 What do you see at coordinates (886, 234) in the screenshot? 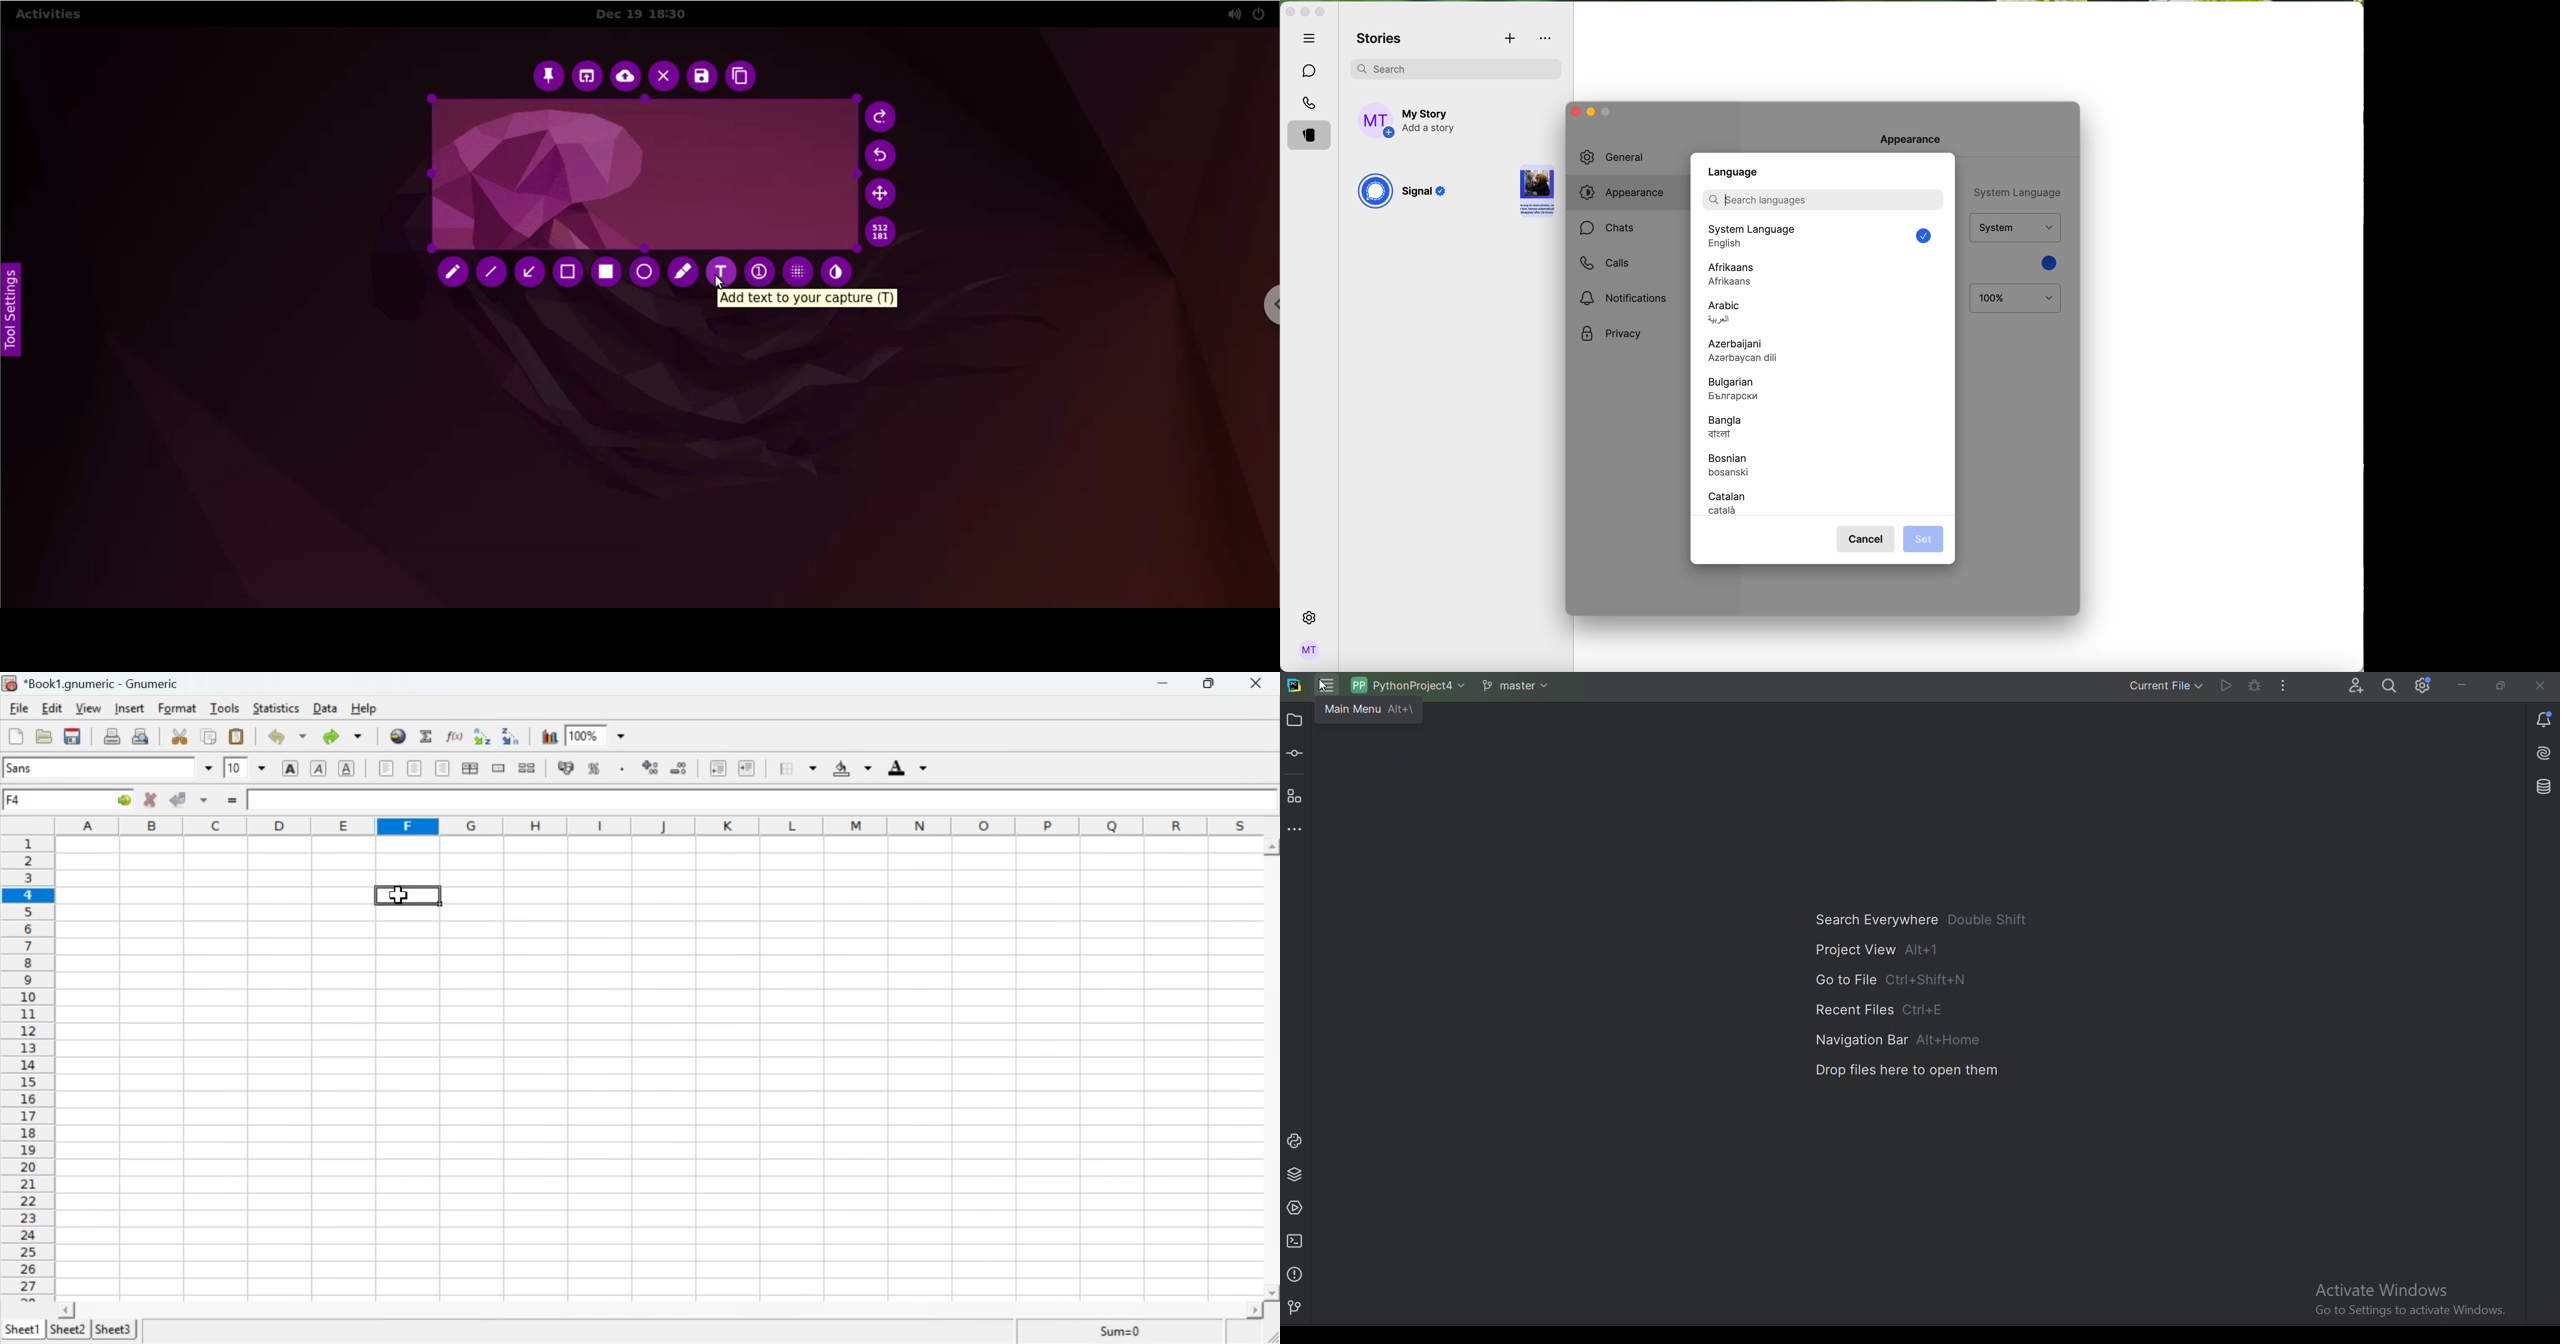
I see `x and y coordinates values` at bounding box center [886, 234].